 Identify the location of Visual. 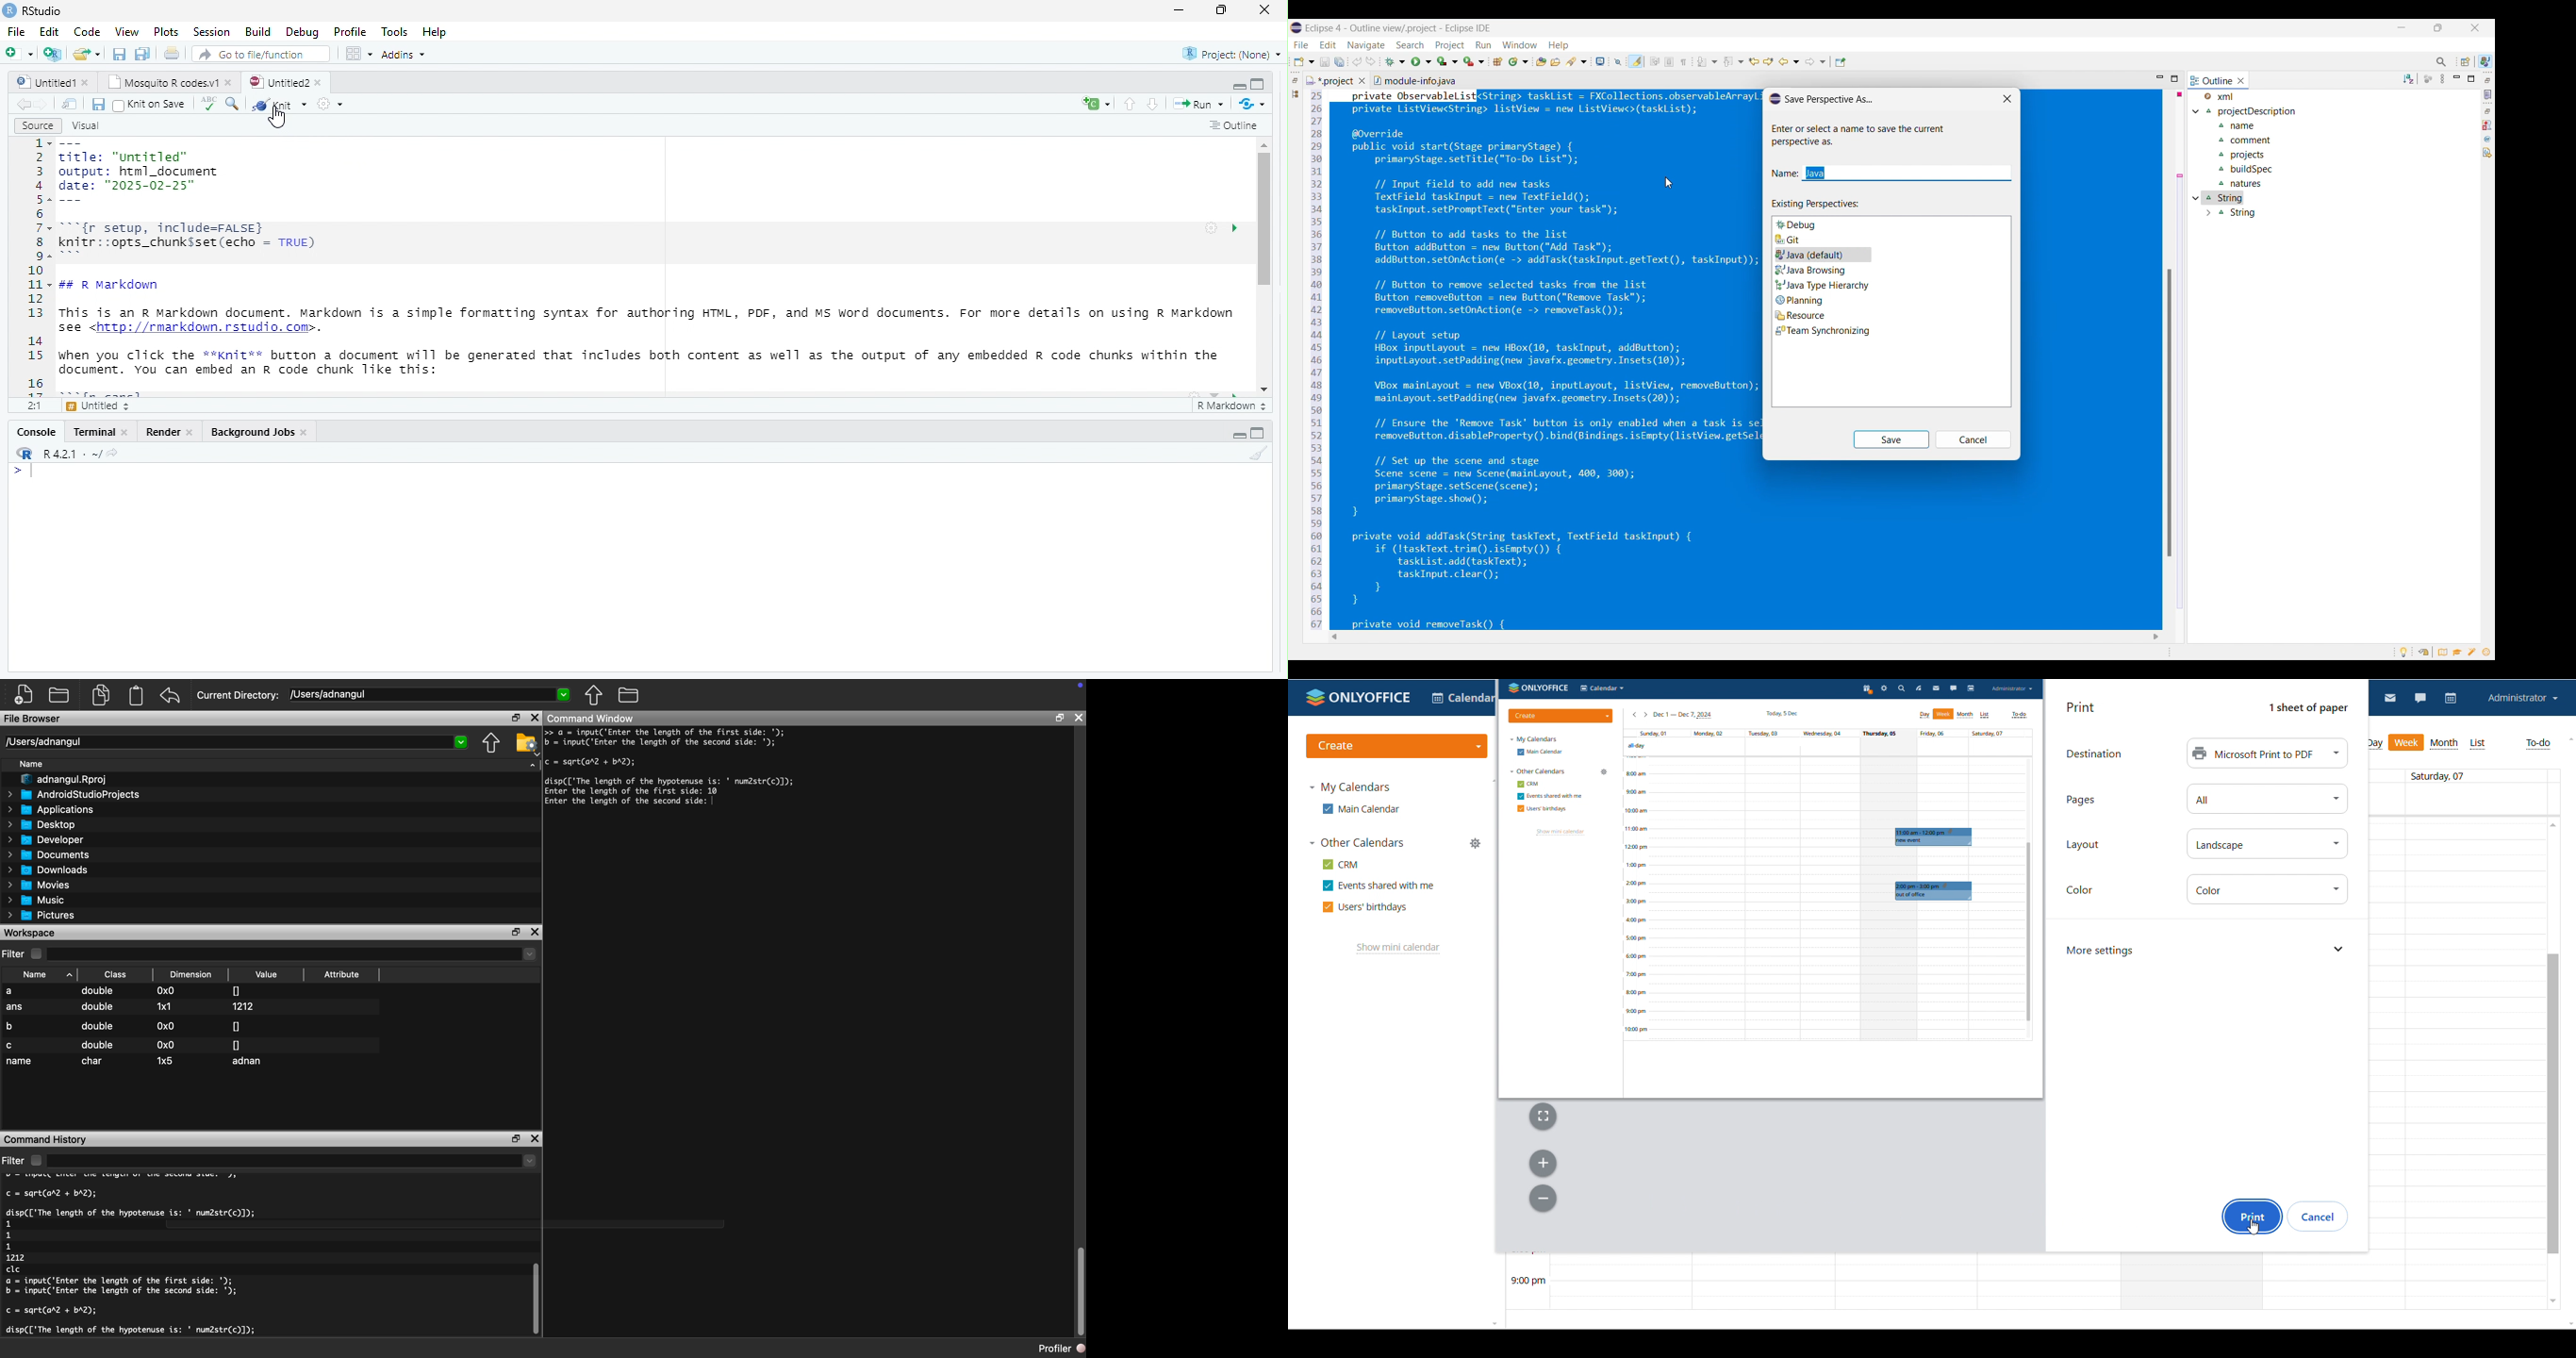
(87, 126).